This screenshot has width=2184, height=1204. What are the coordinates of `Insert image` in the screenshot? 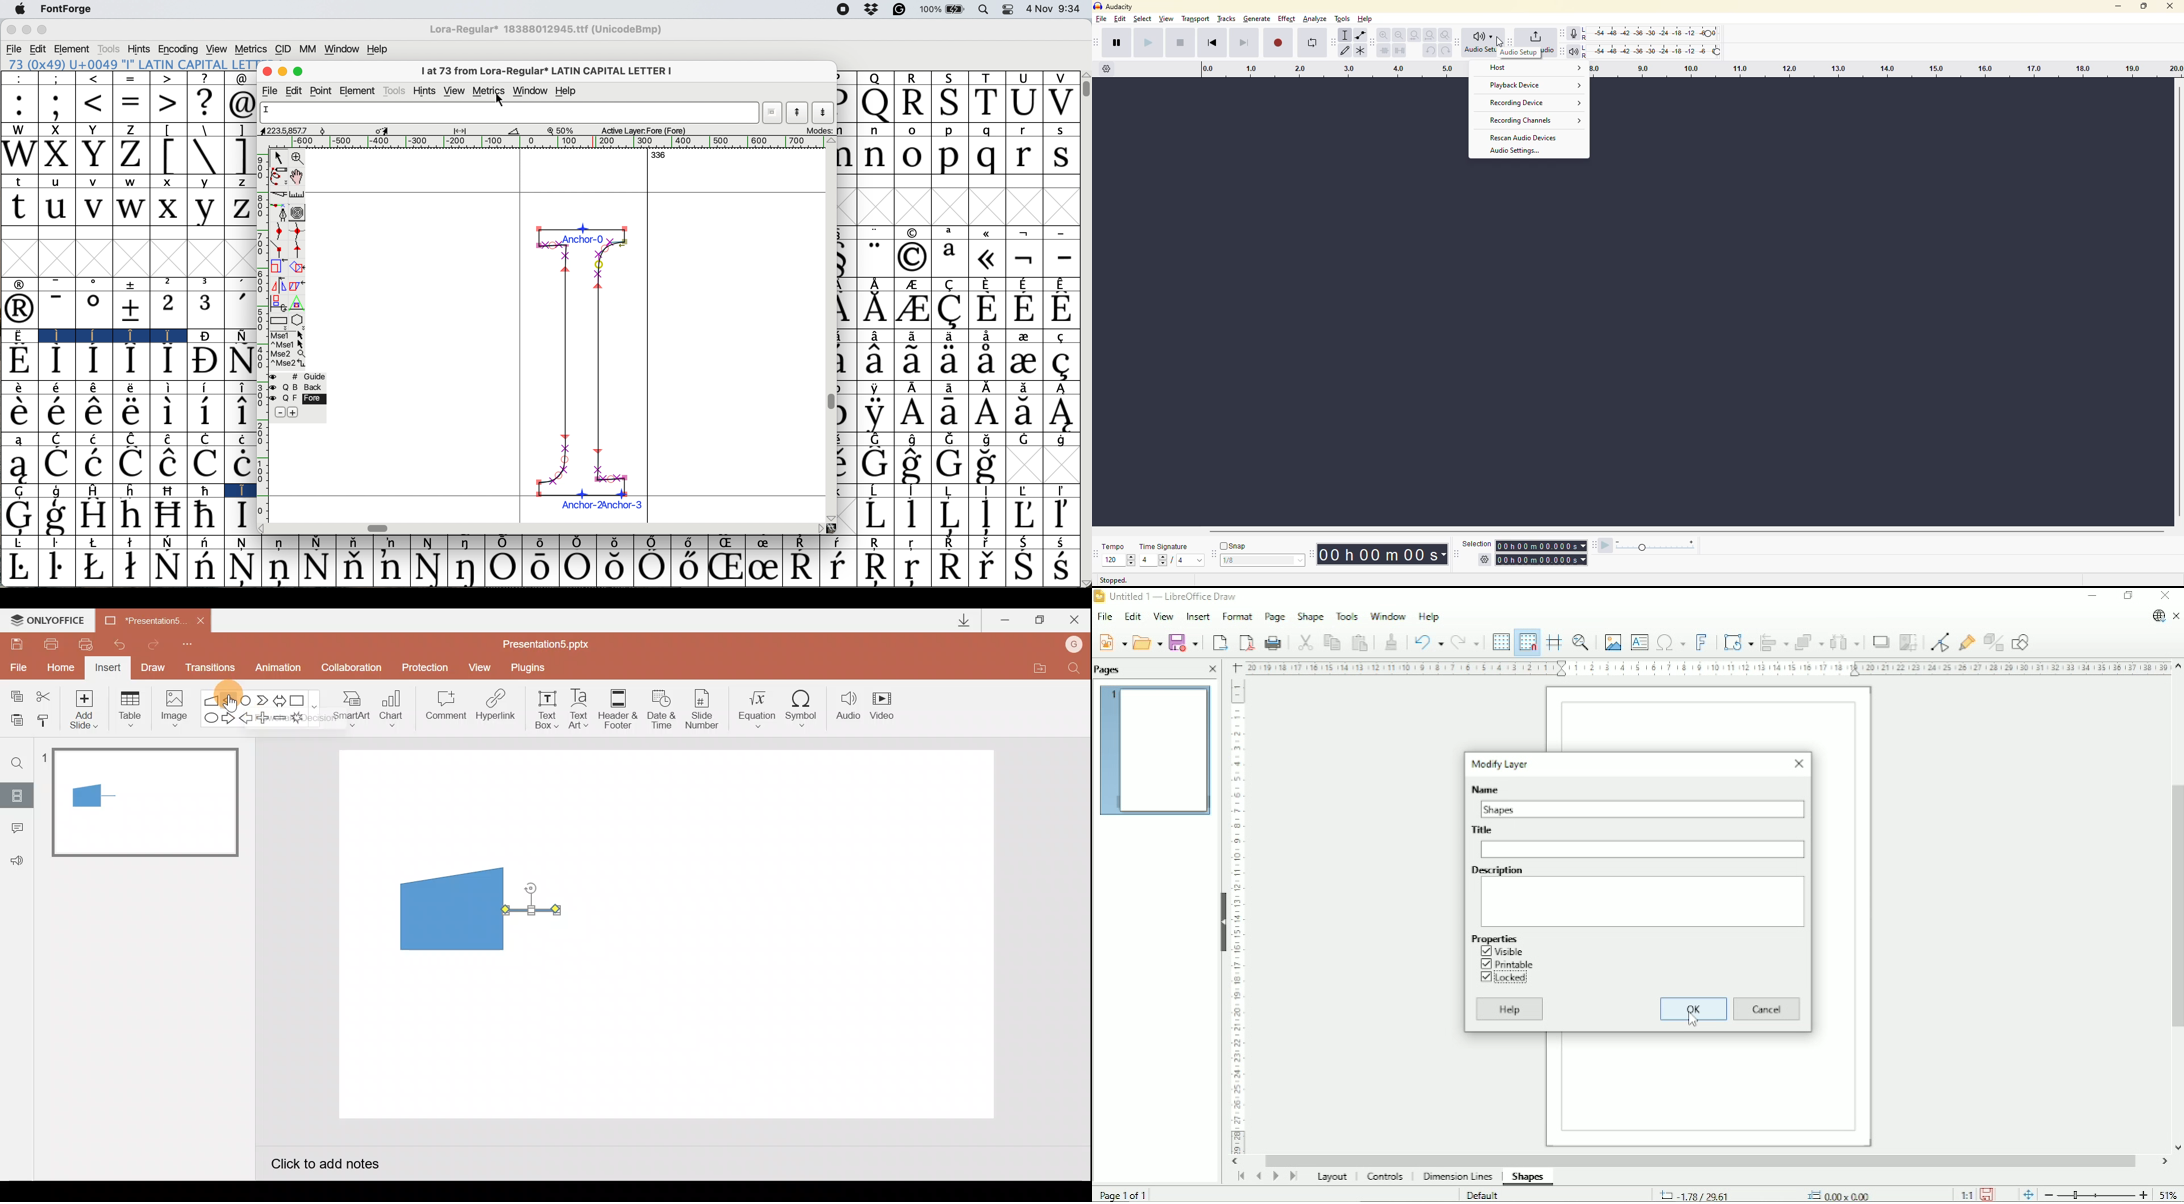 It's located at (1612, 640).